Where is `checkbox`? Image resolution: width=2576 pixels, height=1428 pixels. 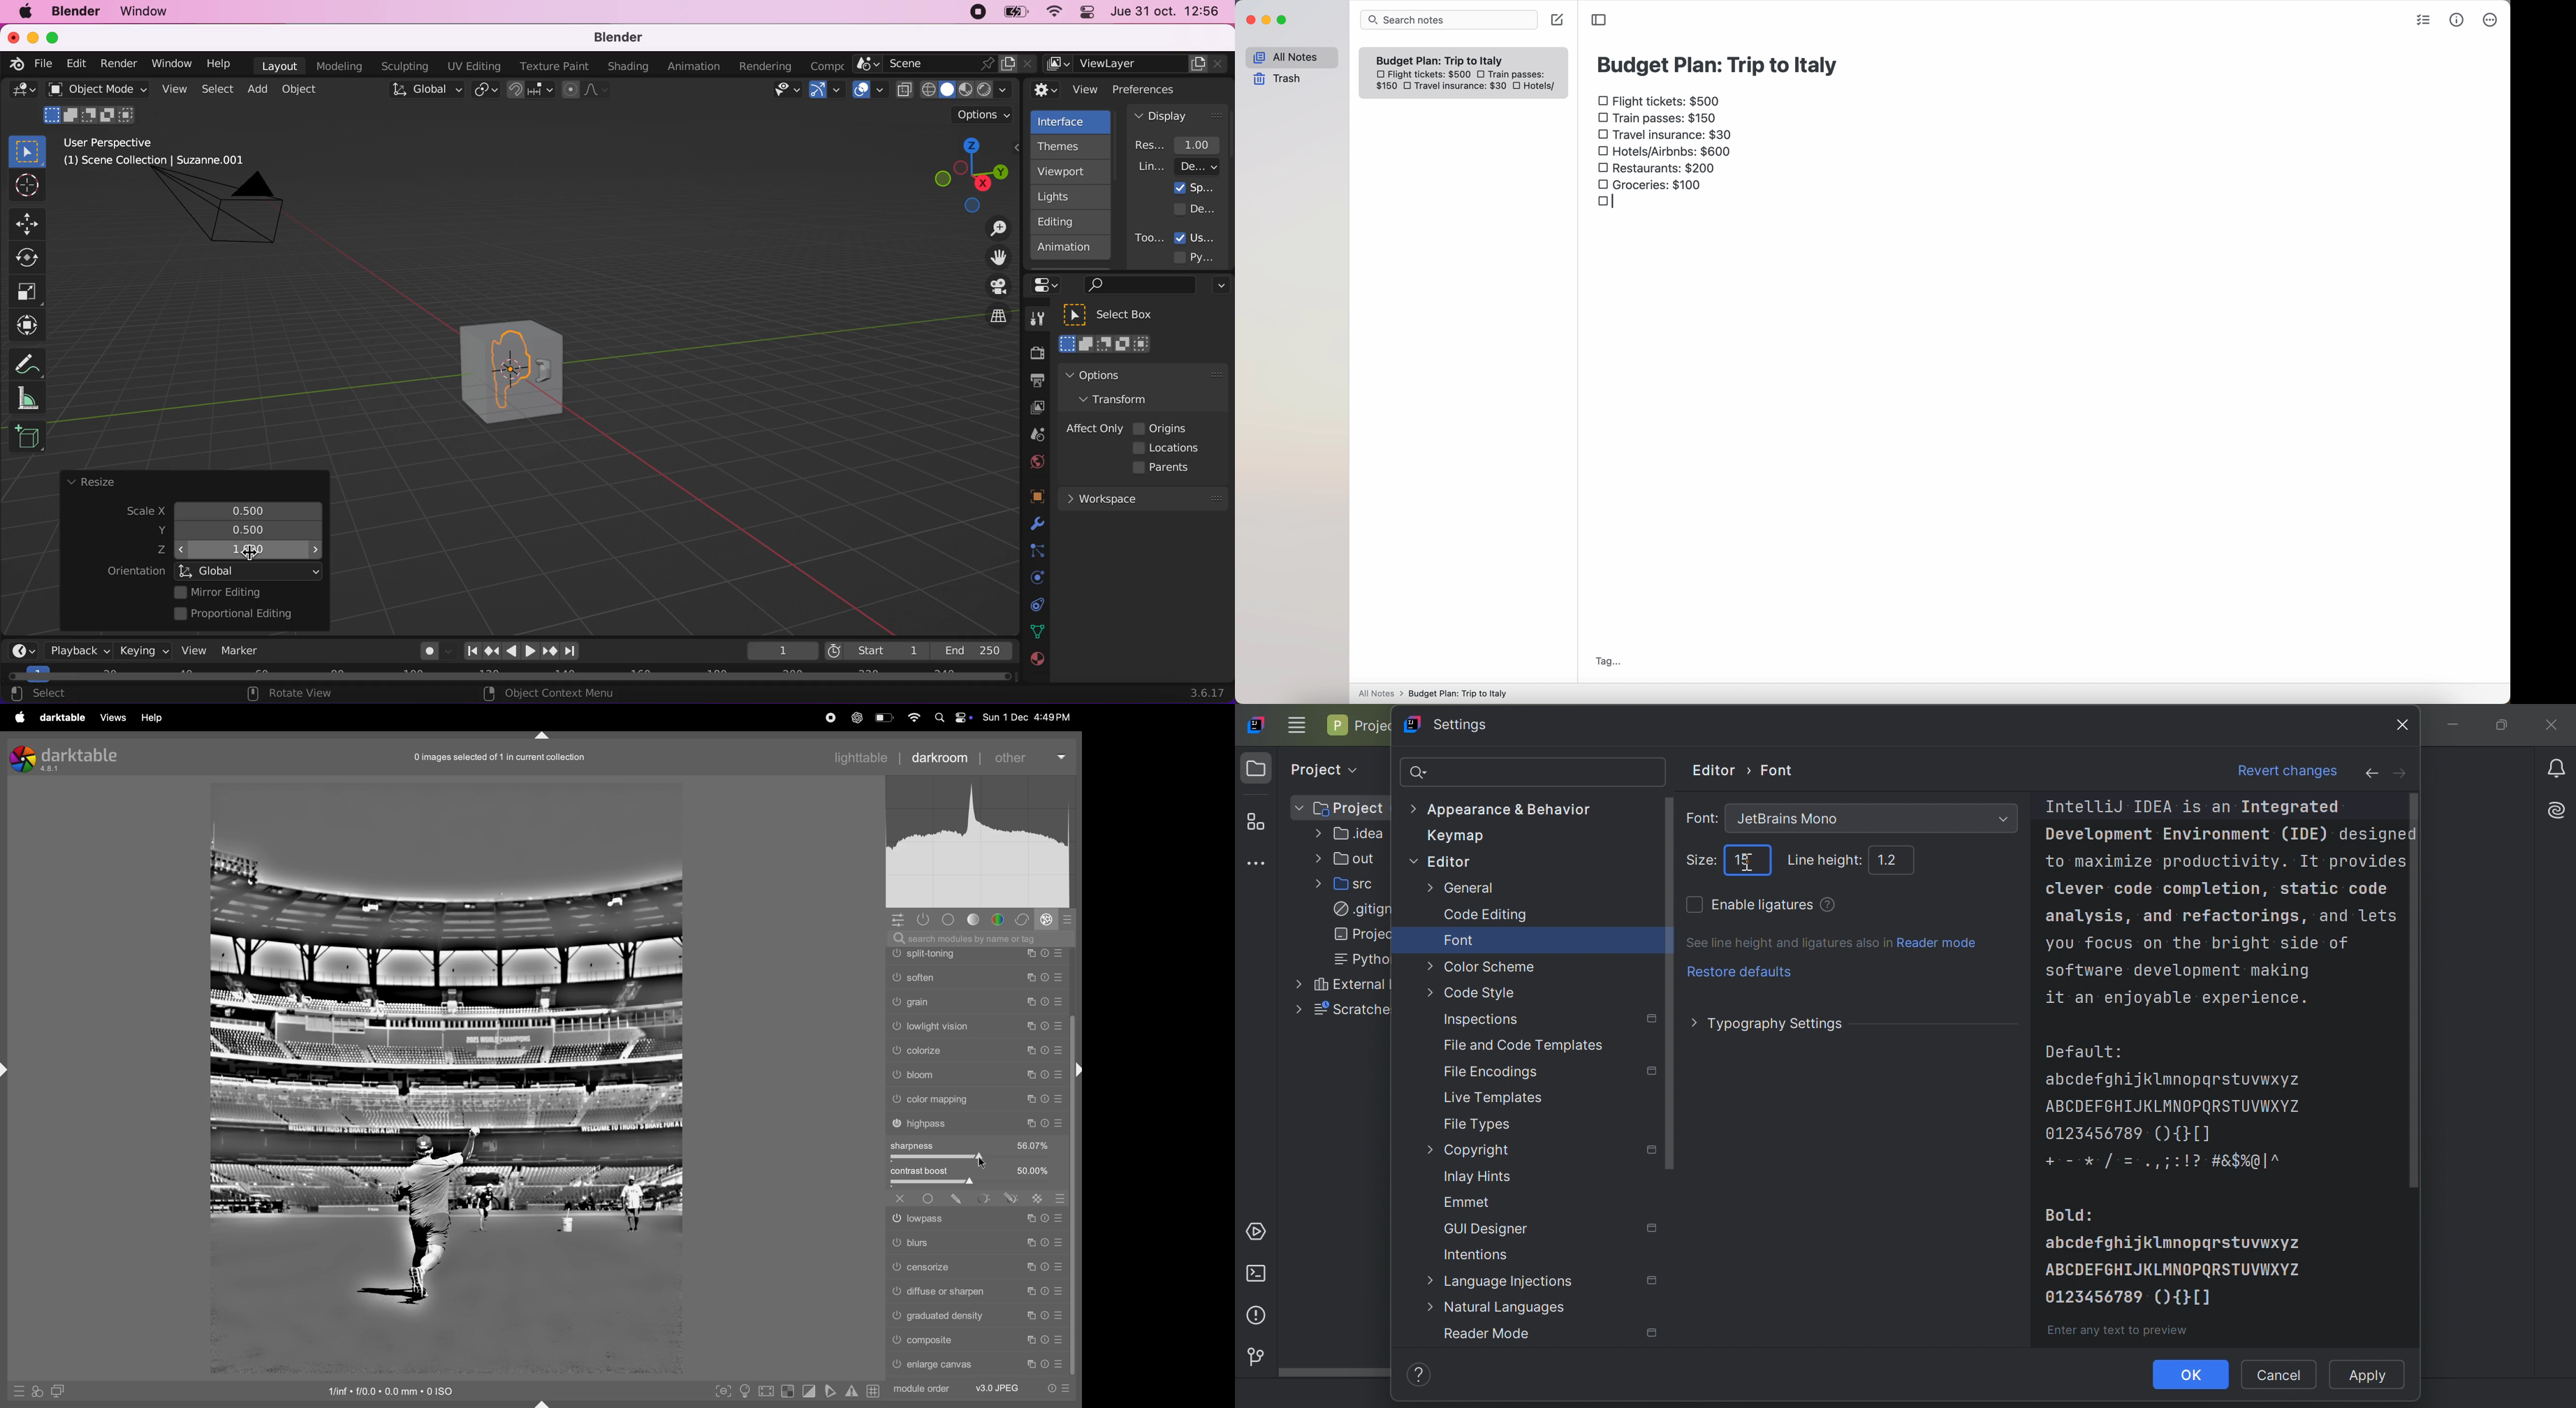 checkbox is located at coordinates (1610, 203).